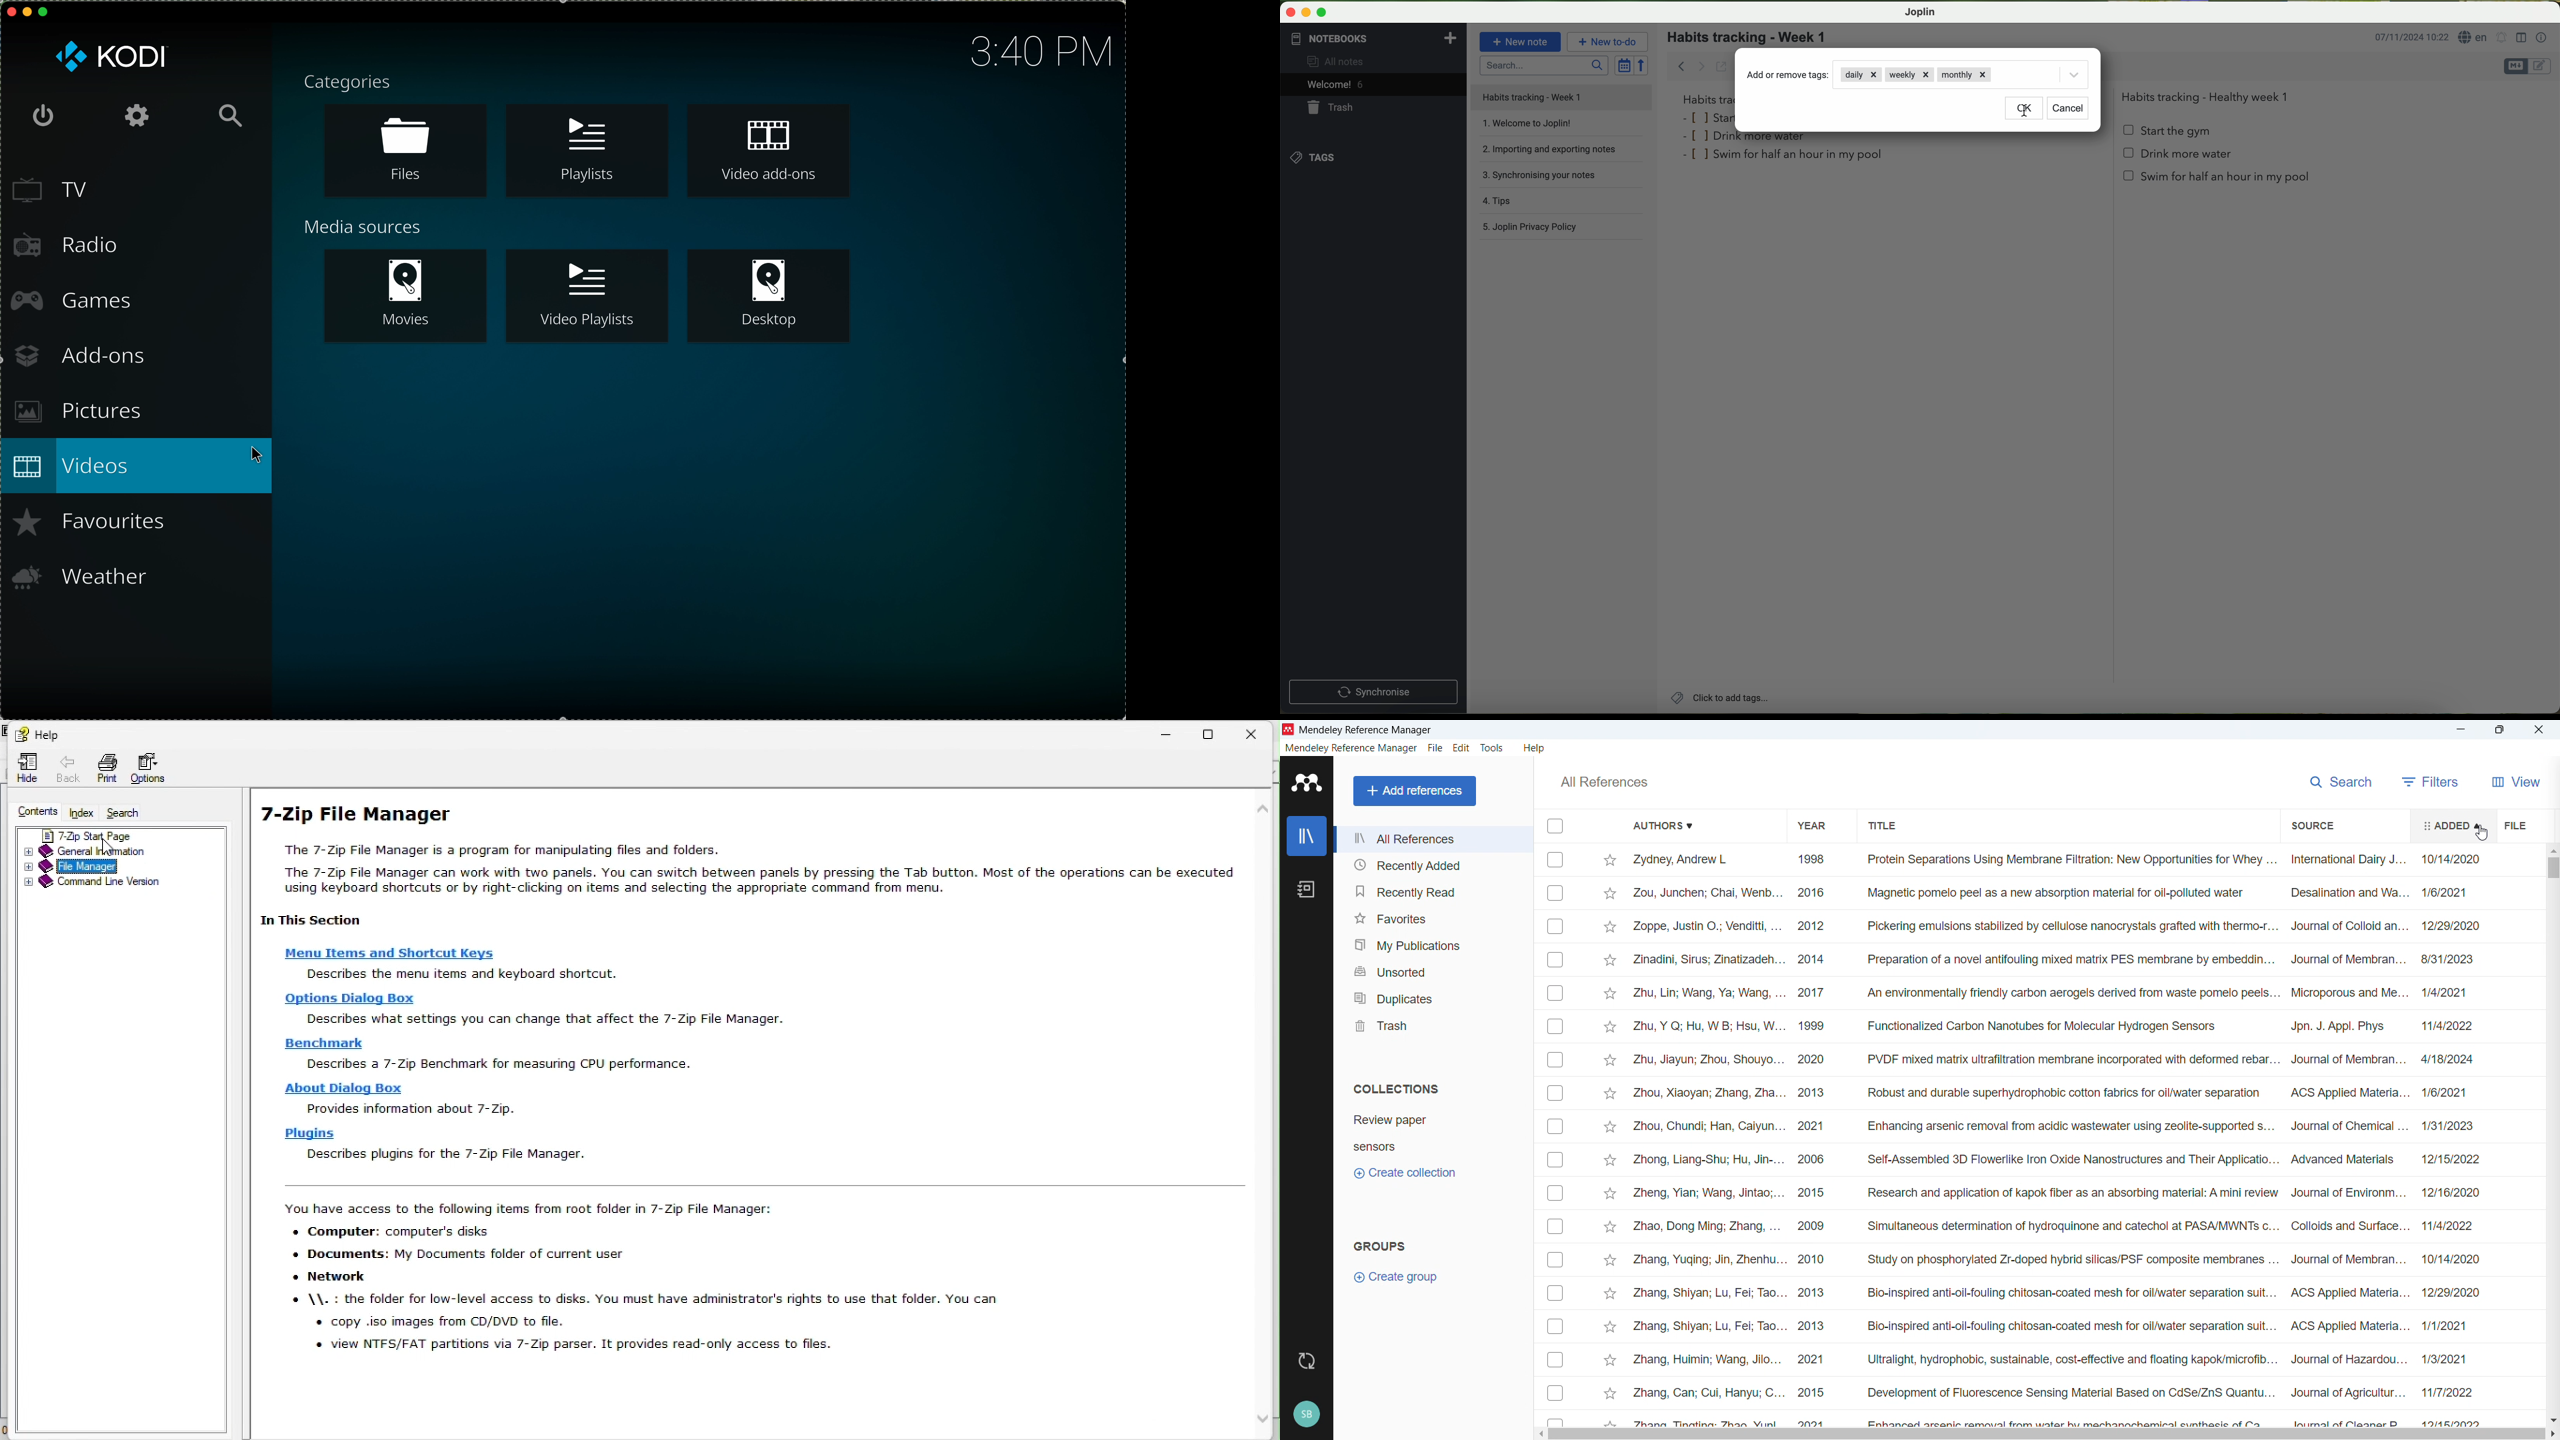 The image size is (2576, 1456). What do you see at coordinates (2218, 180) in the screenshot?
I see `swim for half an hour in my pool` at bounding box center [2218, 180].